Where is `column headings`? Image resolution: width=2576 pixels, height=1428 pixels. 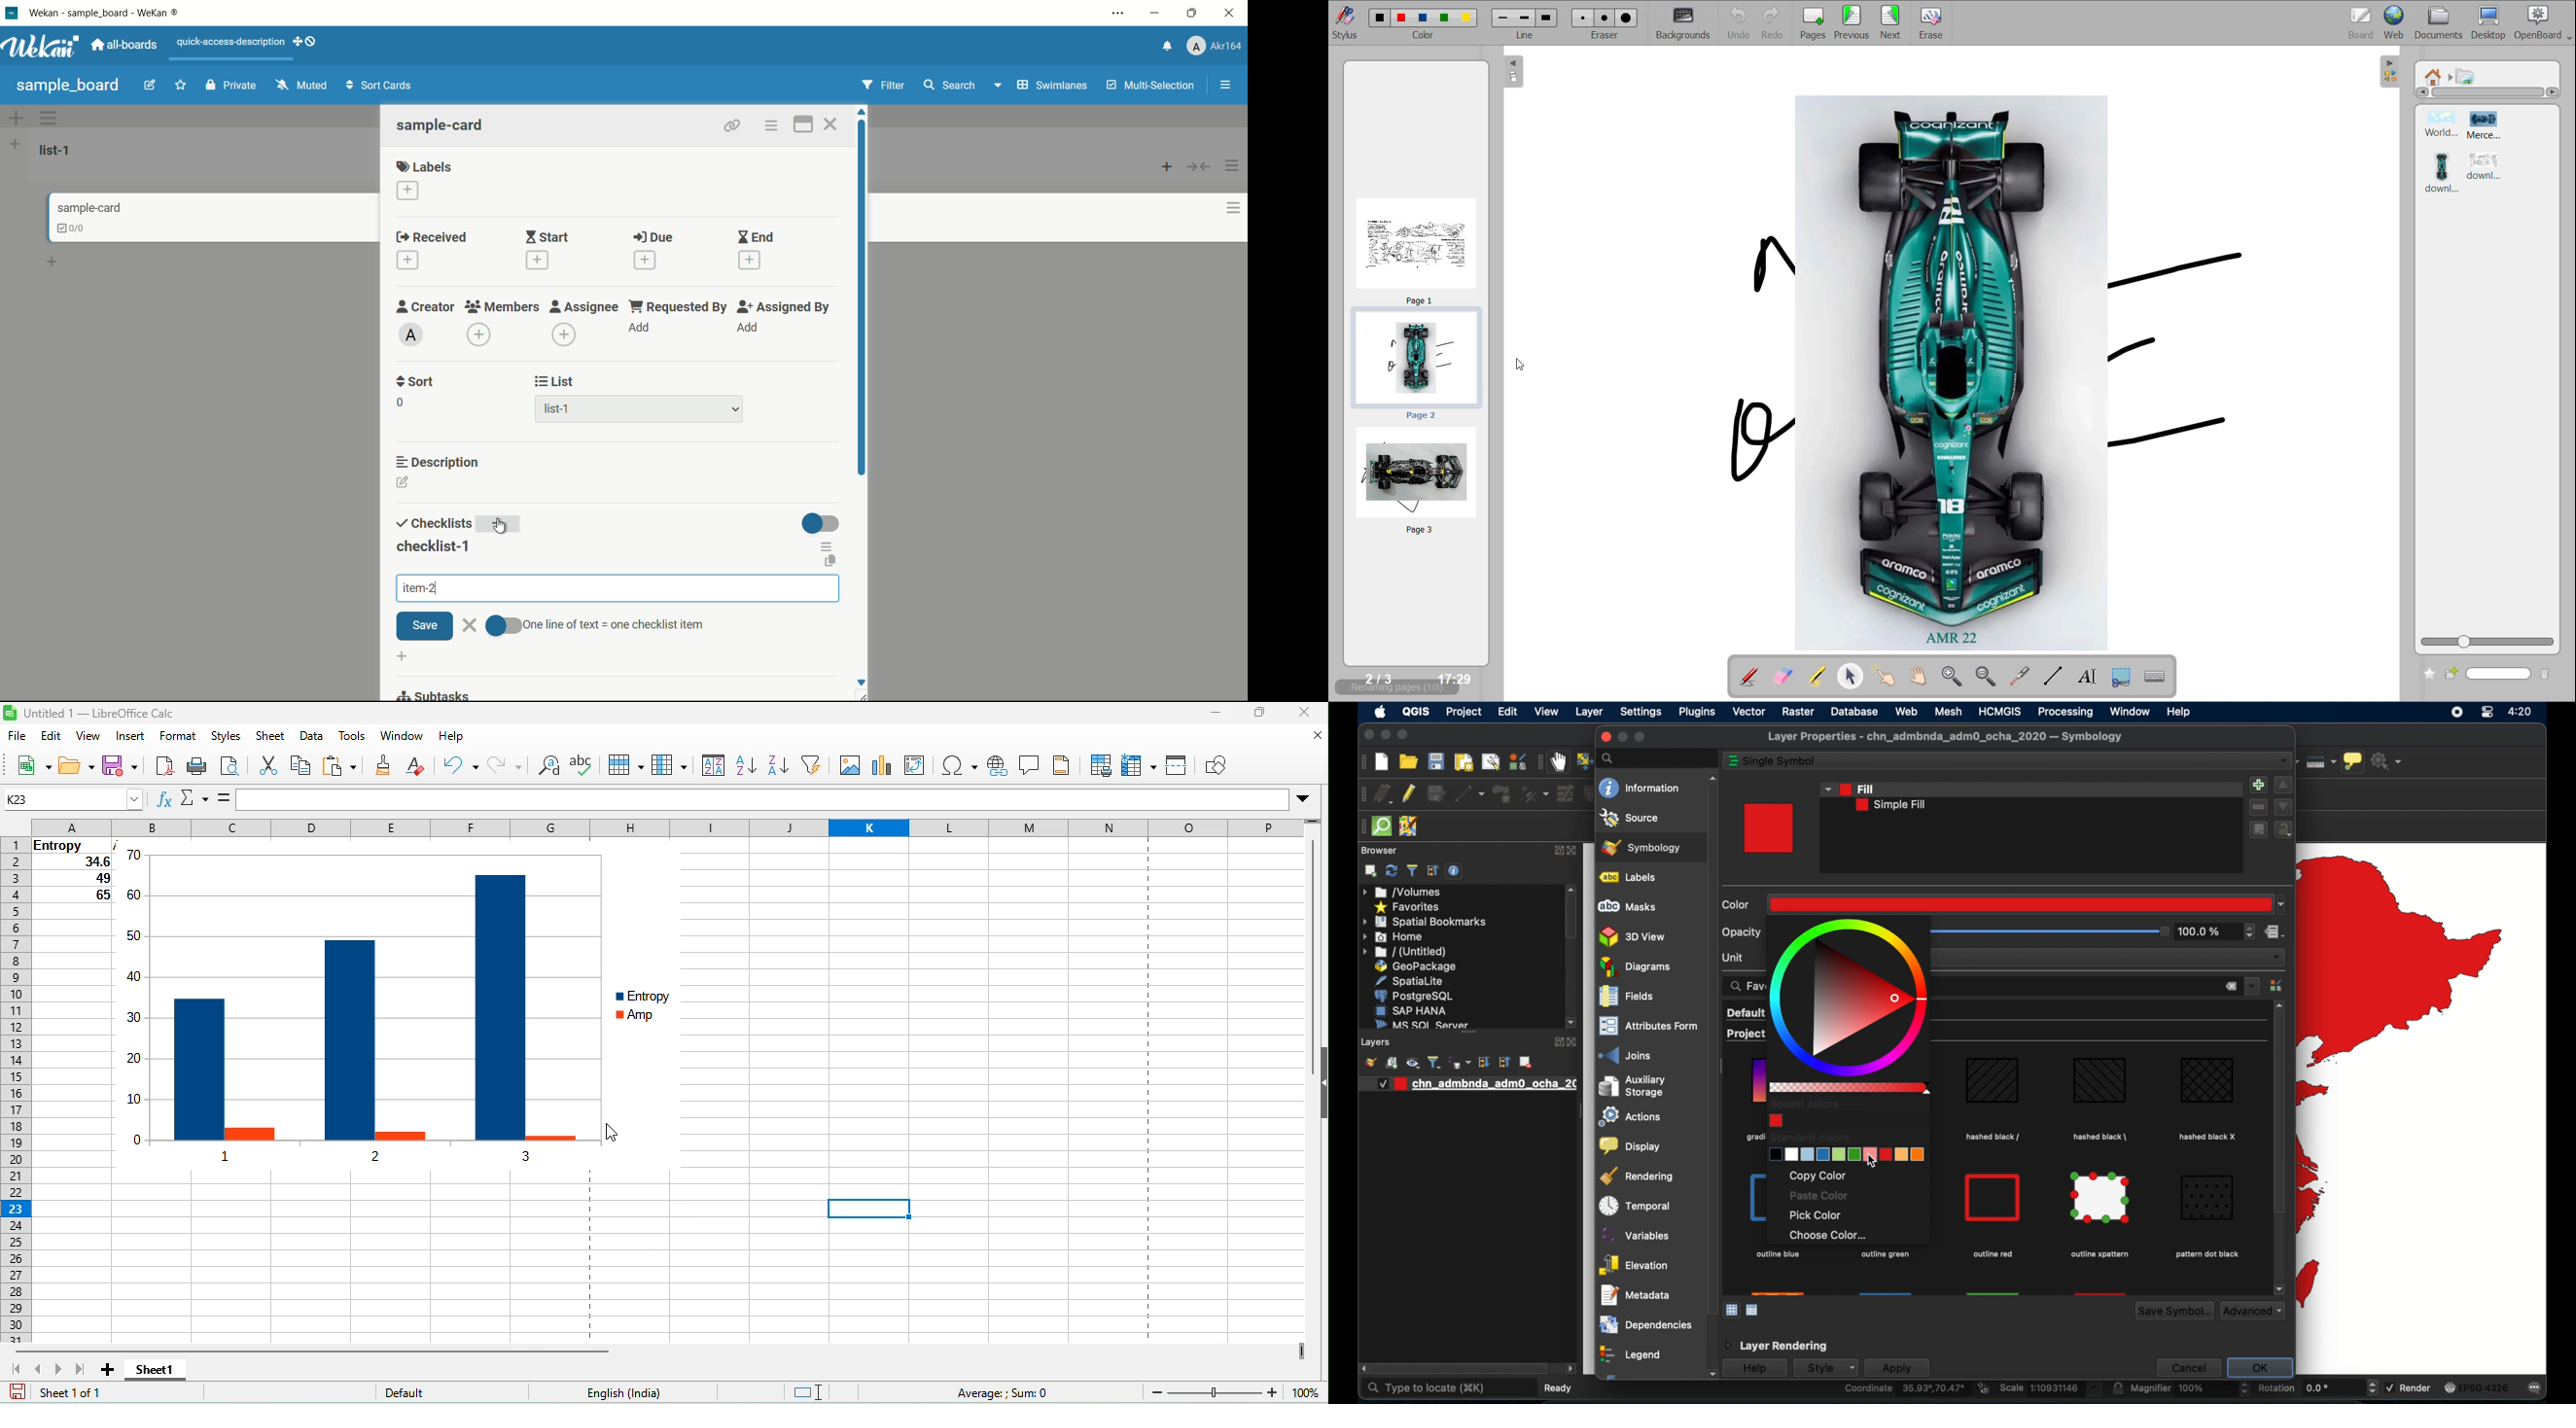 column headings is located at coordinates (667, 826).